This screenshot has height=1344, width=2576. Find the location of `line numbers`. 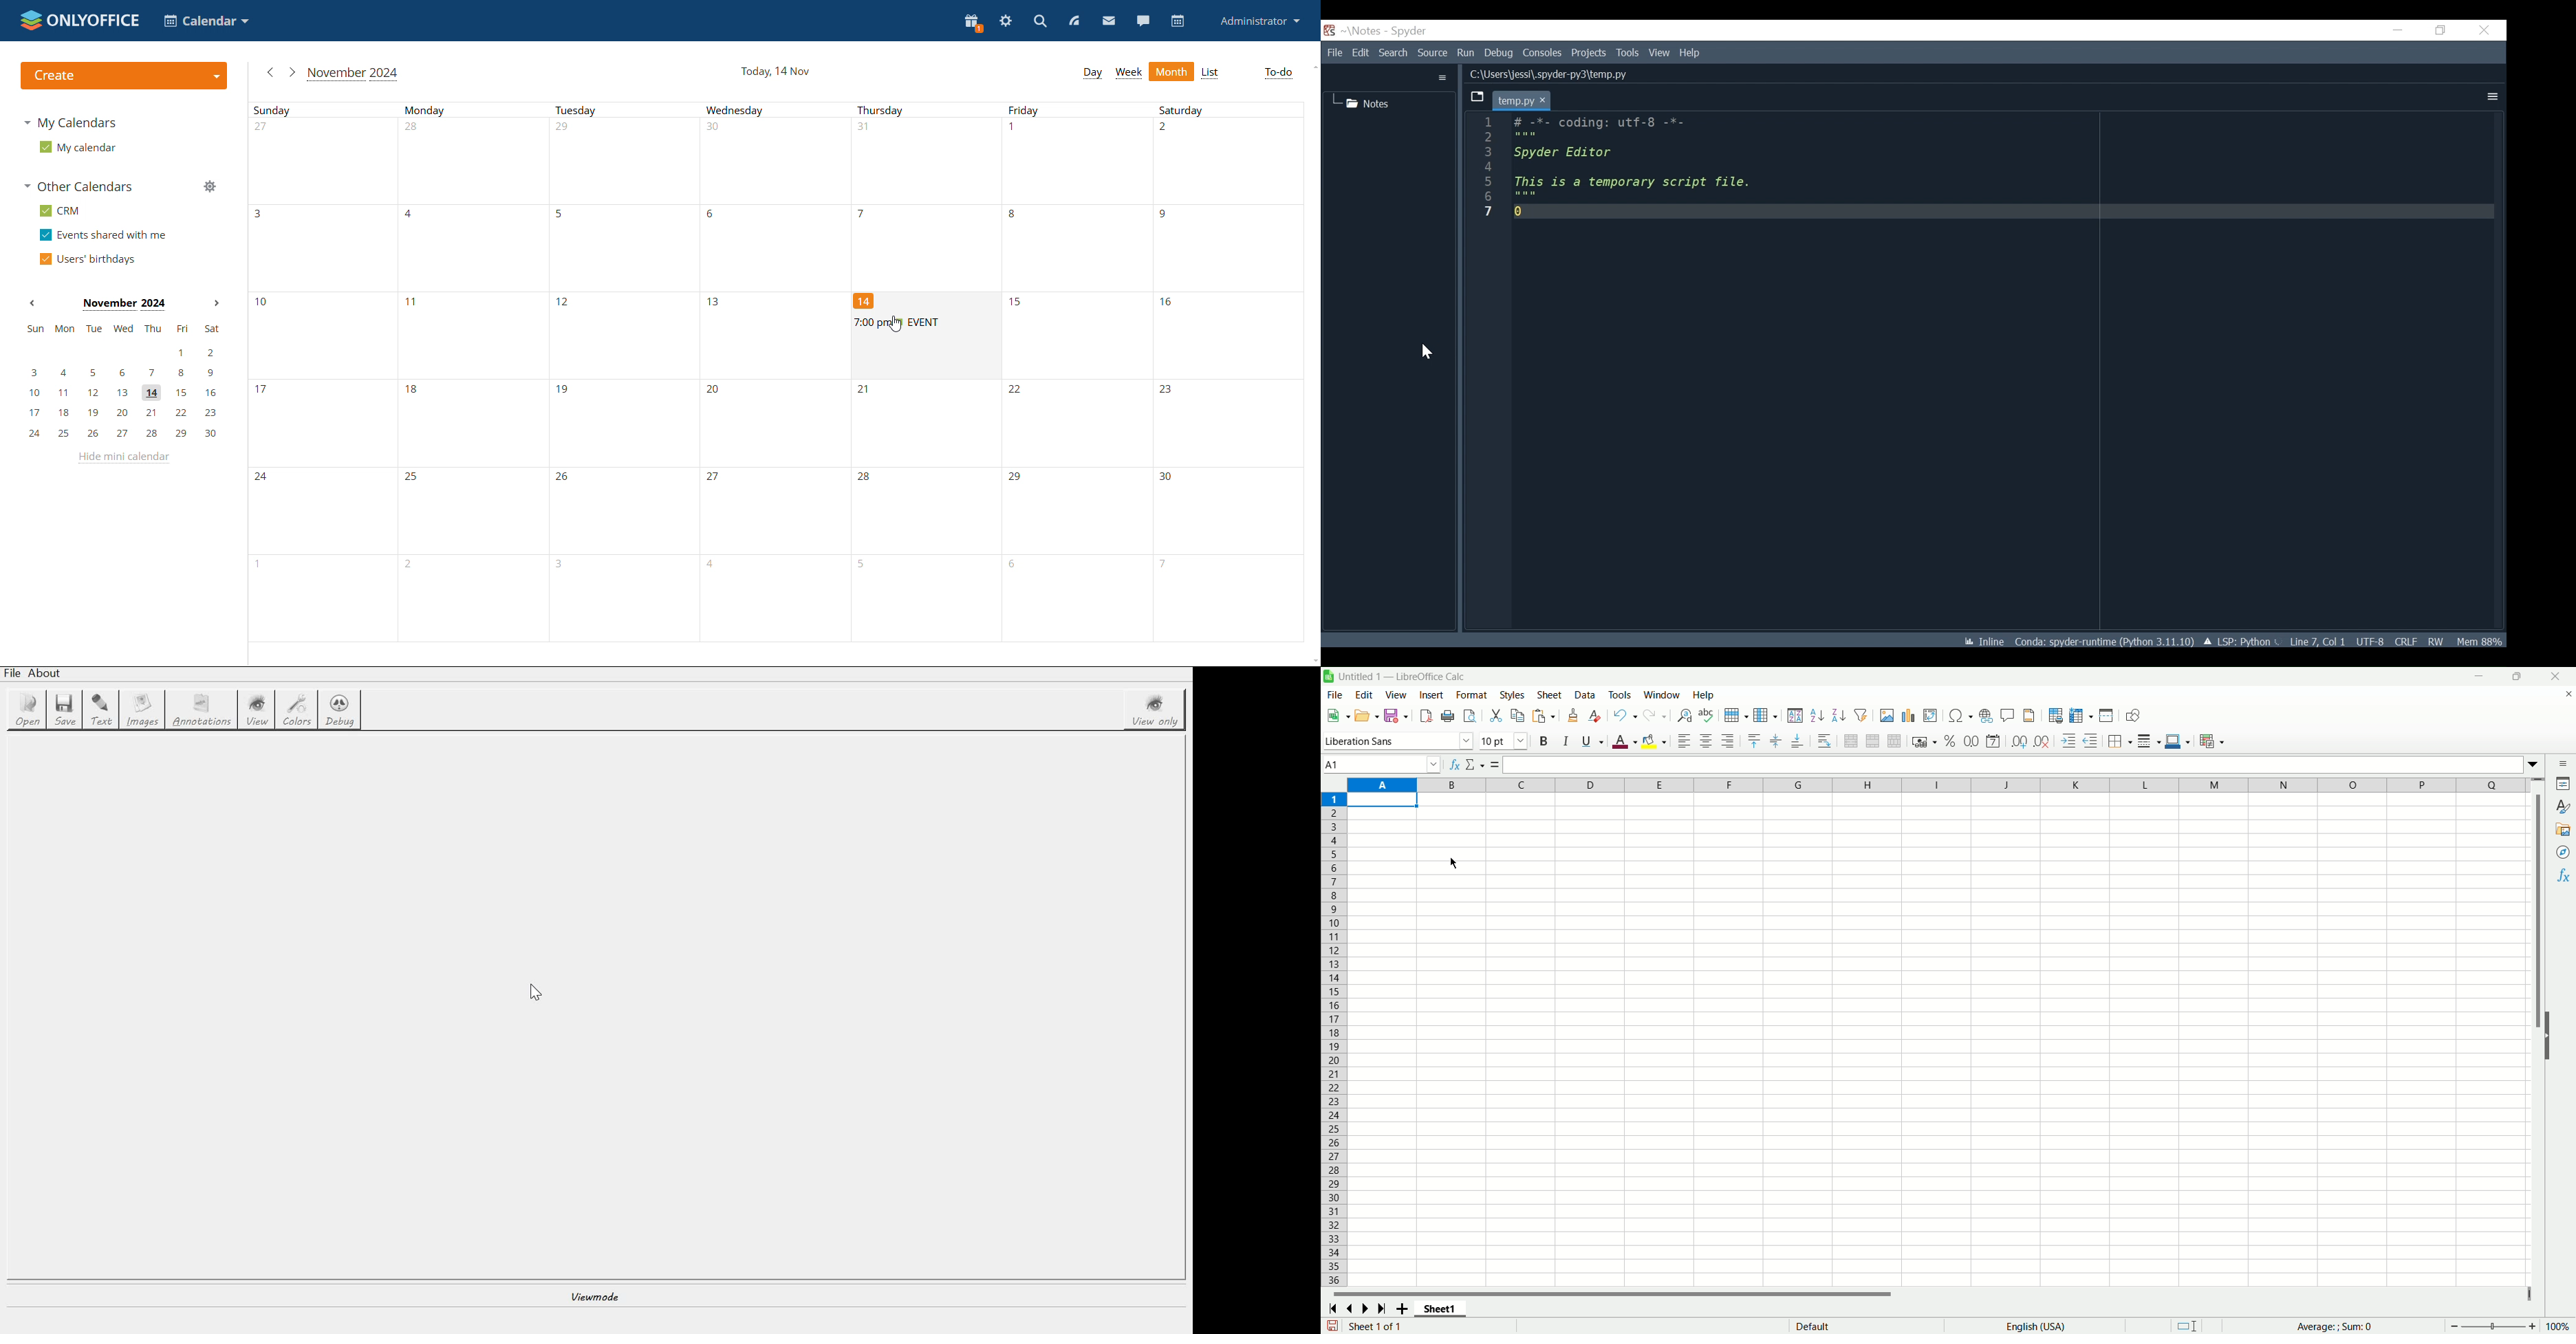

line numbers is located at coordinates (1489, 171).